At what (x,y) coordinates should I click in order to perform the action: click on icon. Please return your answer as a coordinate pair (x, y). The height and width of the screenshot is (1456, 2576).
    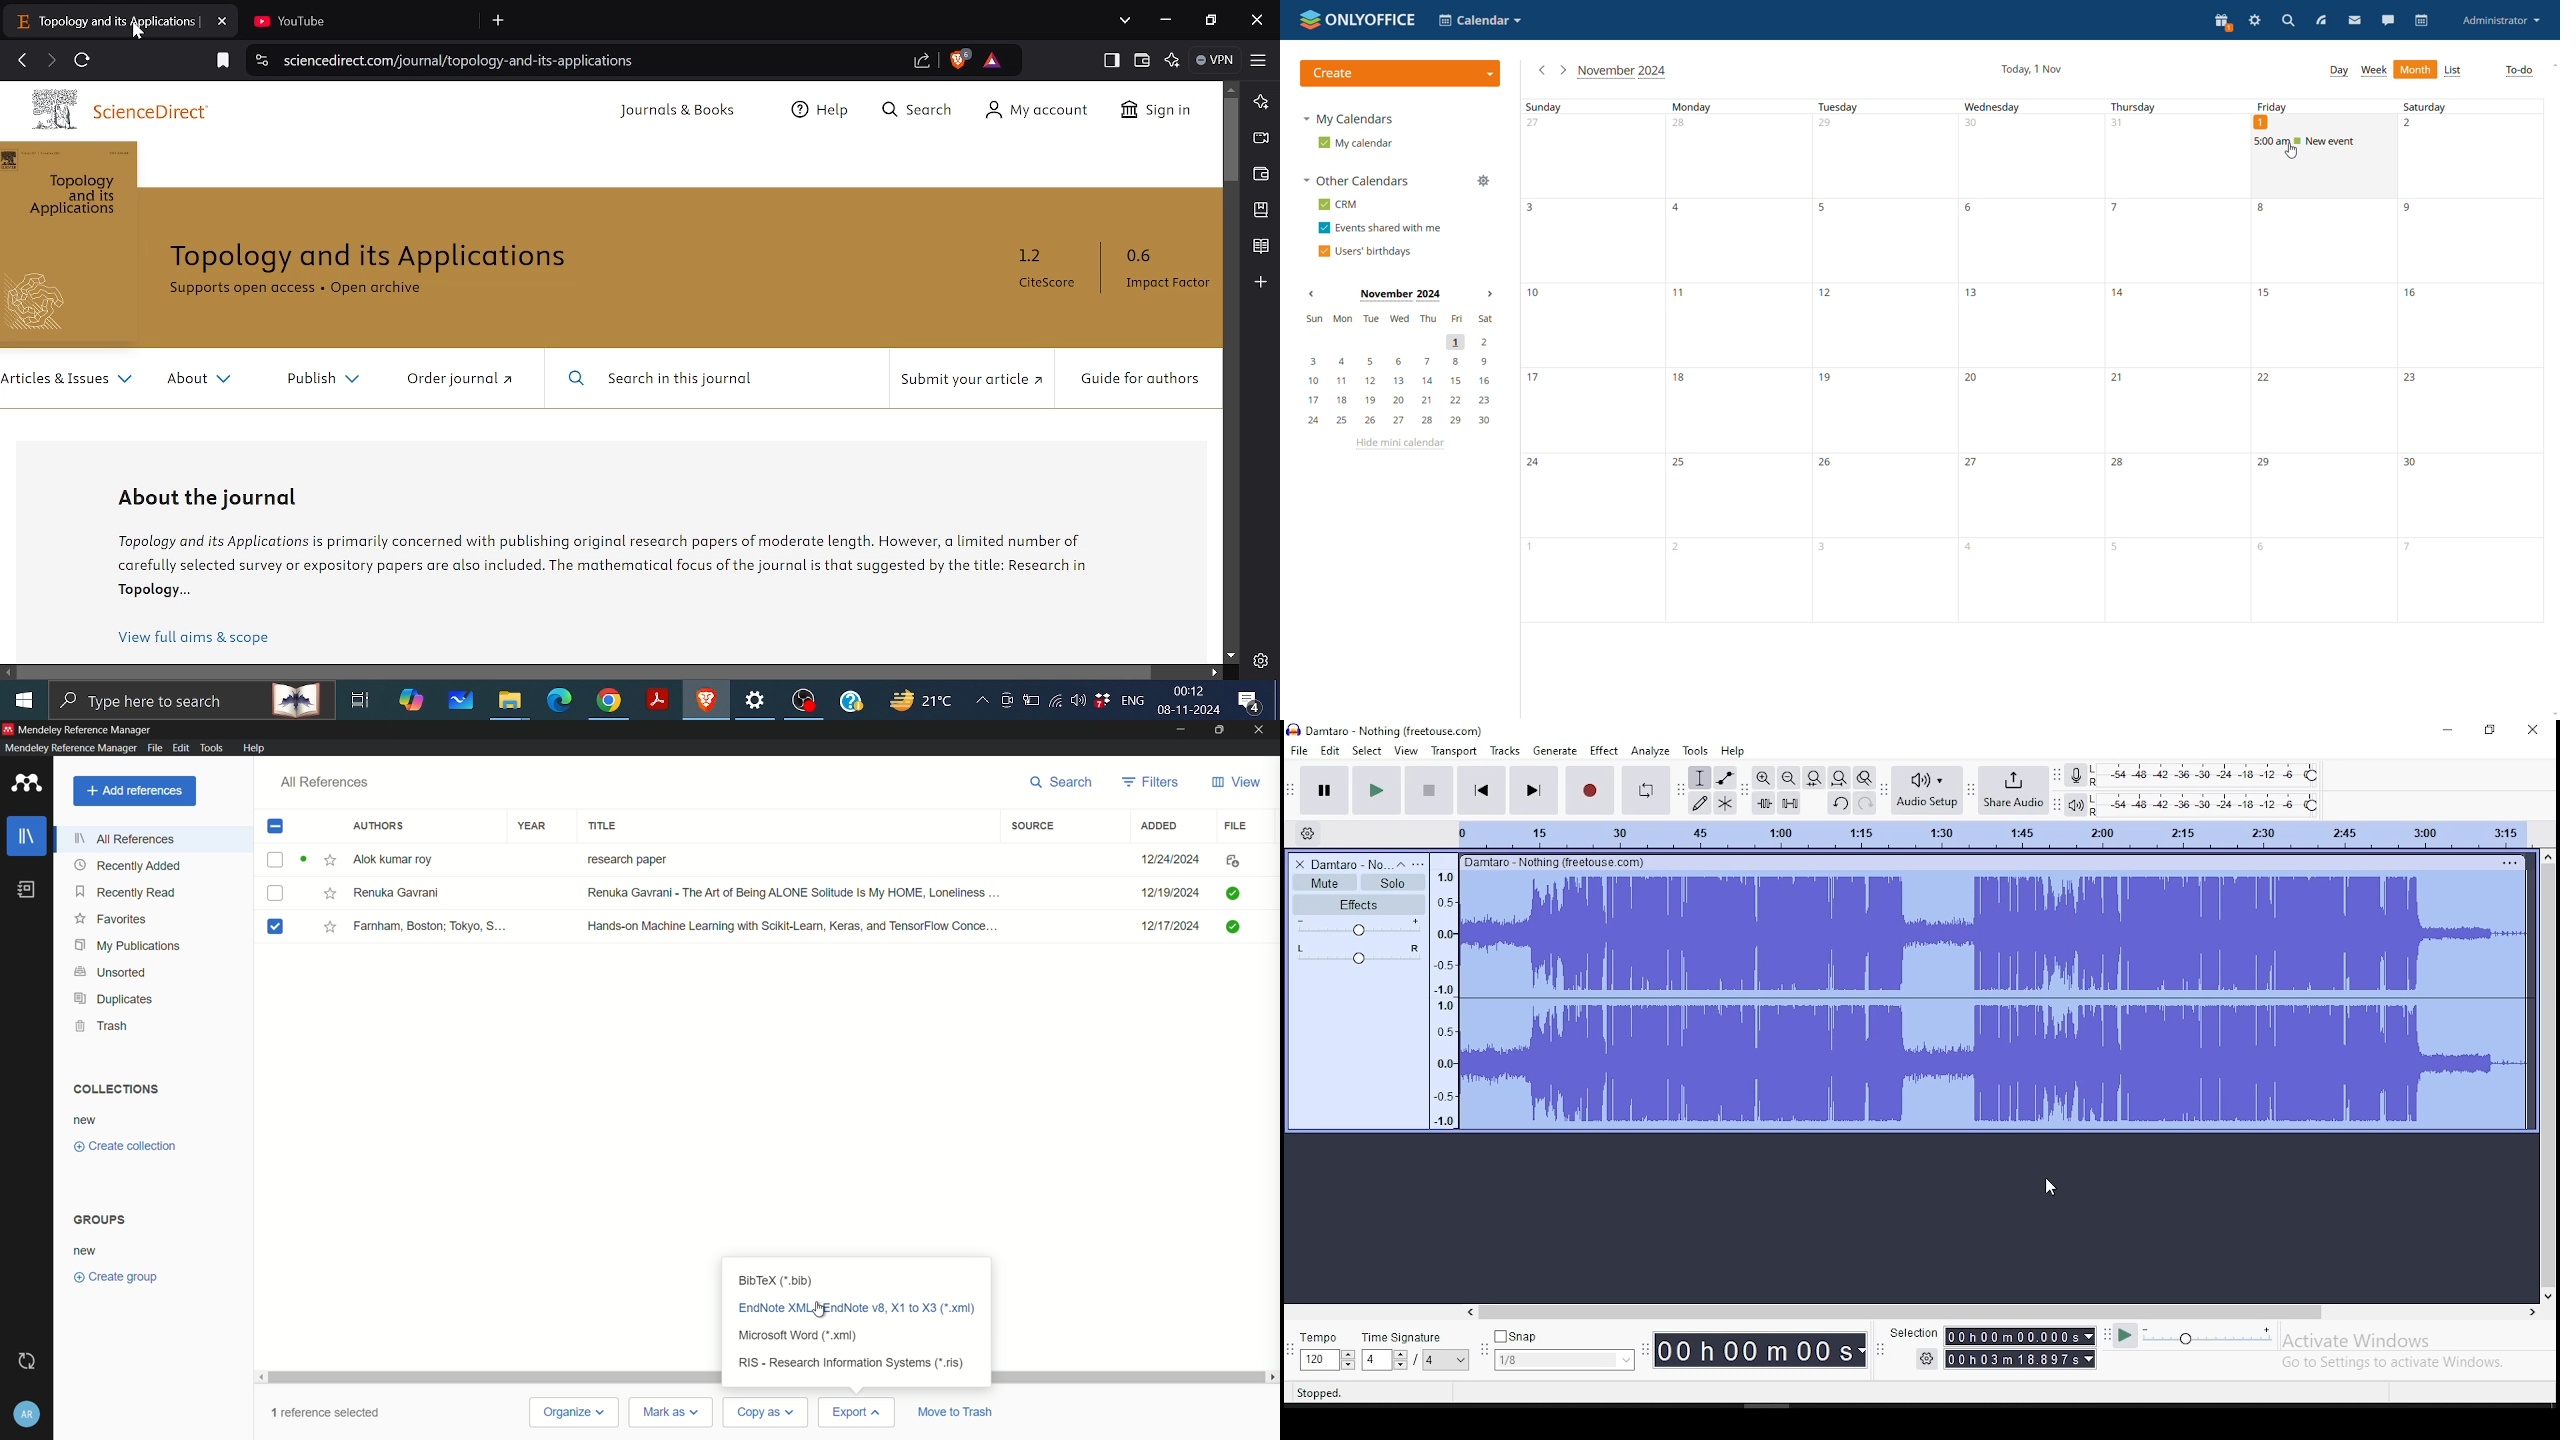
    Looking at the image, I should click on (1232, 893).